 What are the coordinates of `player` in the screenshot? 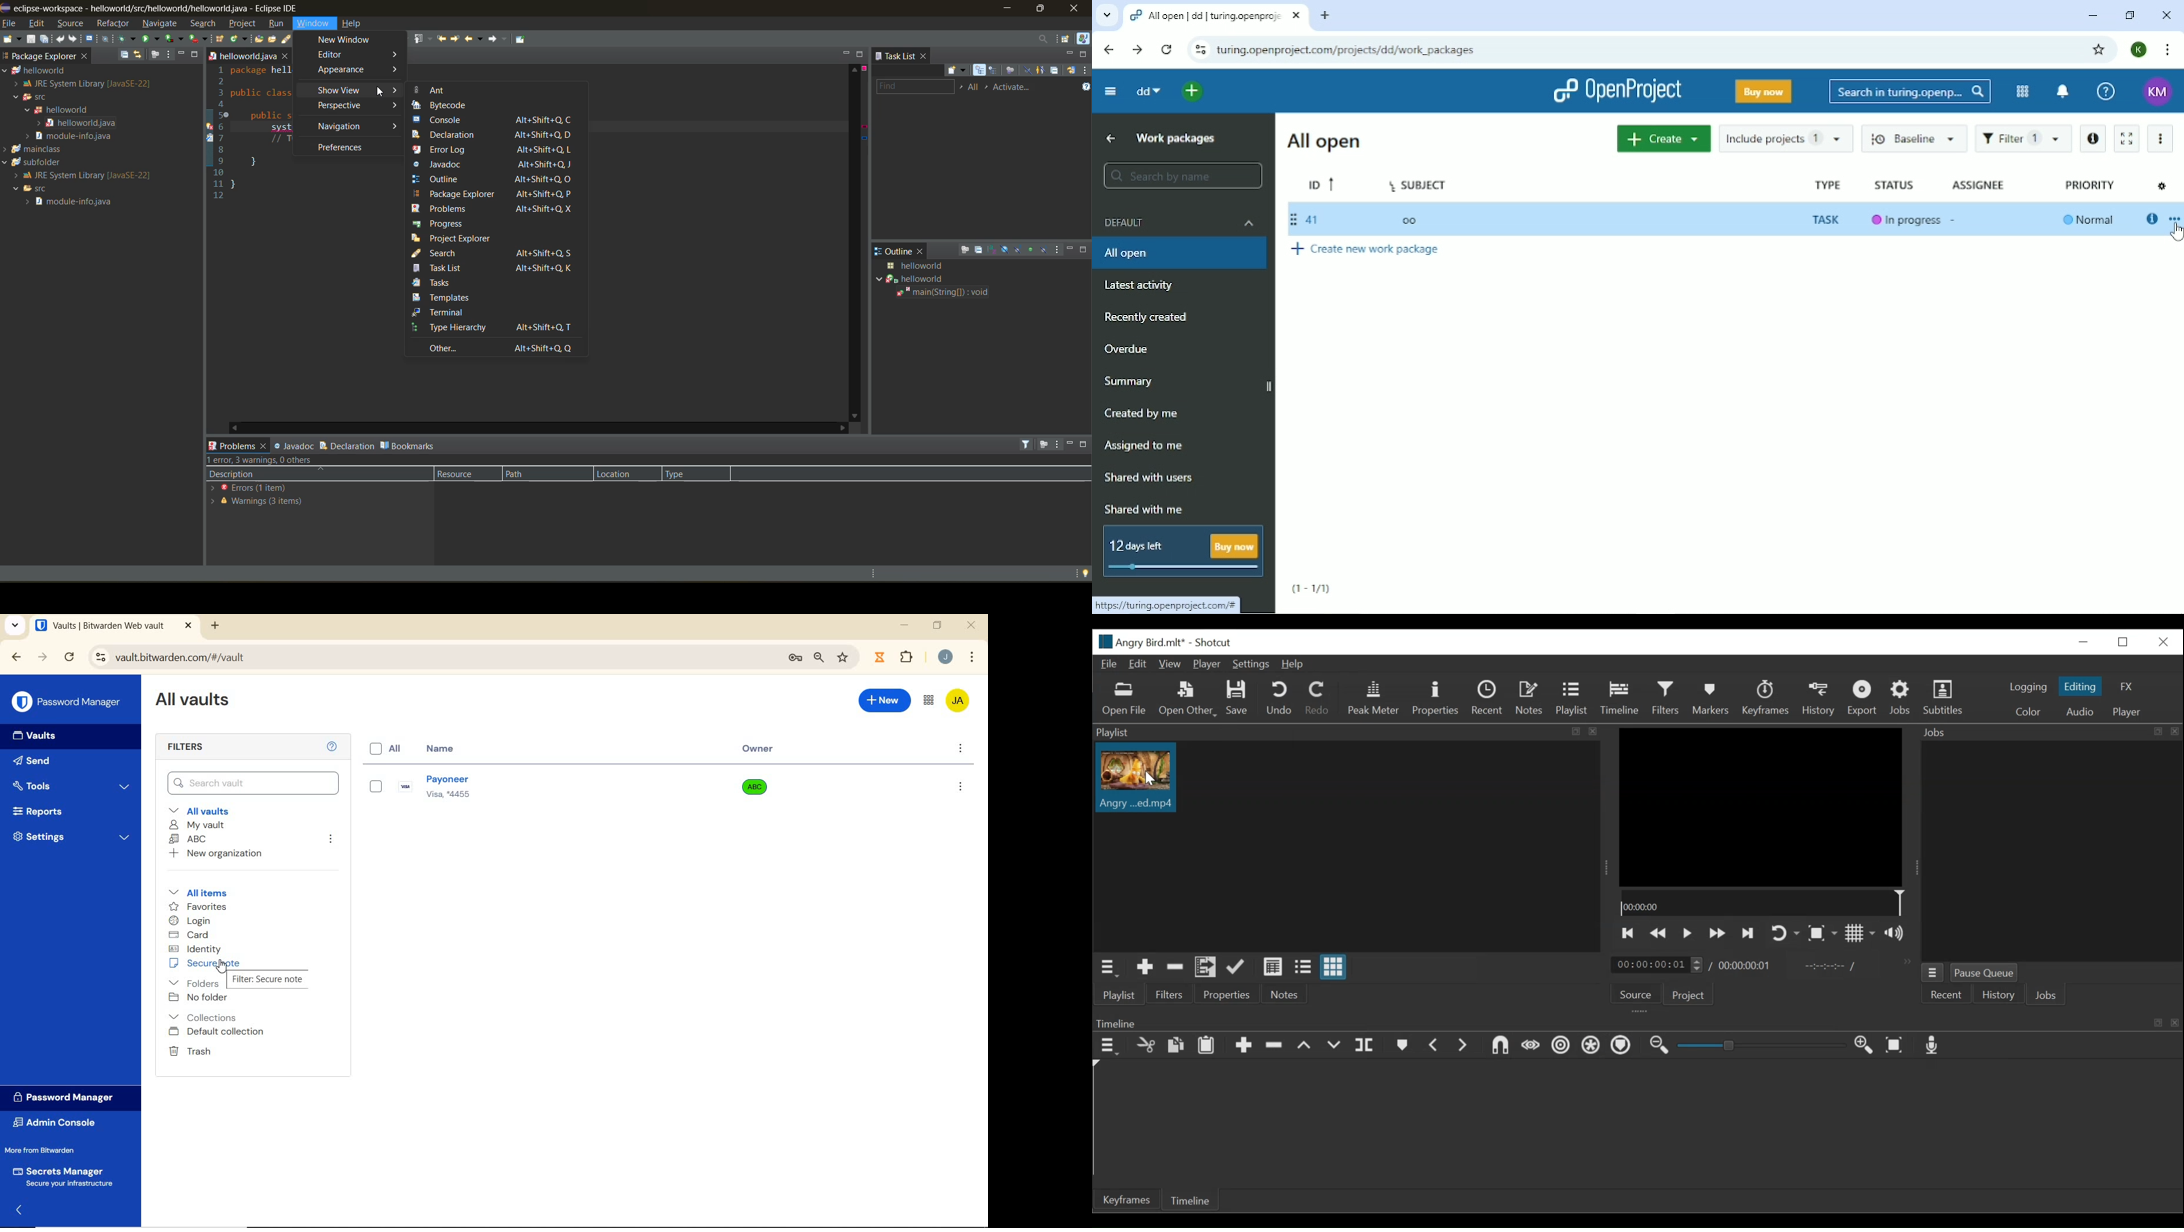 It's located at (2127, 712).